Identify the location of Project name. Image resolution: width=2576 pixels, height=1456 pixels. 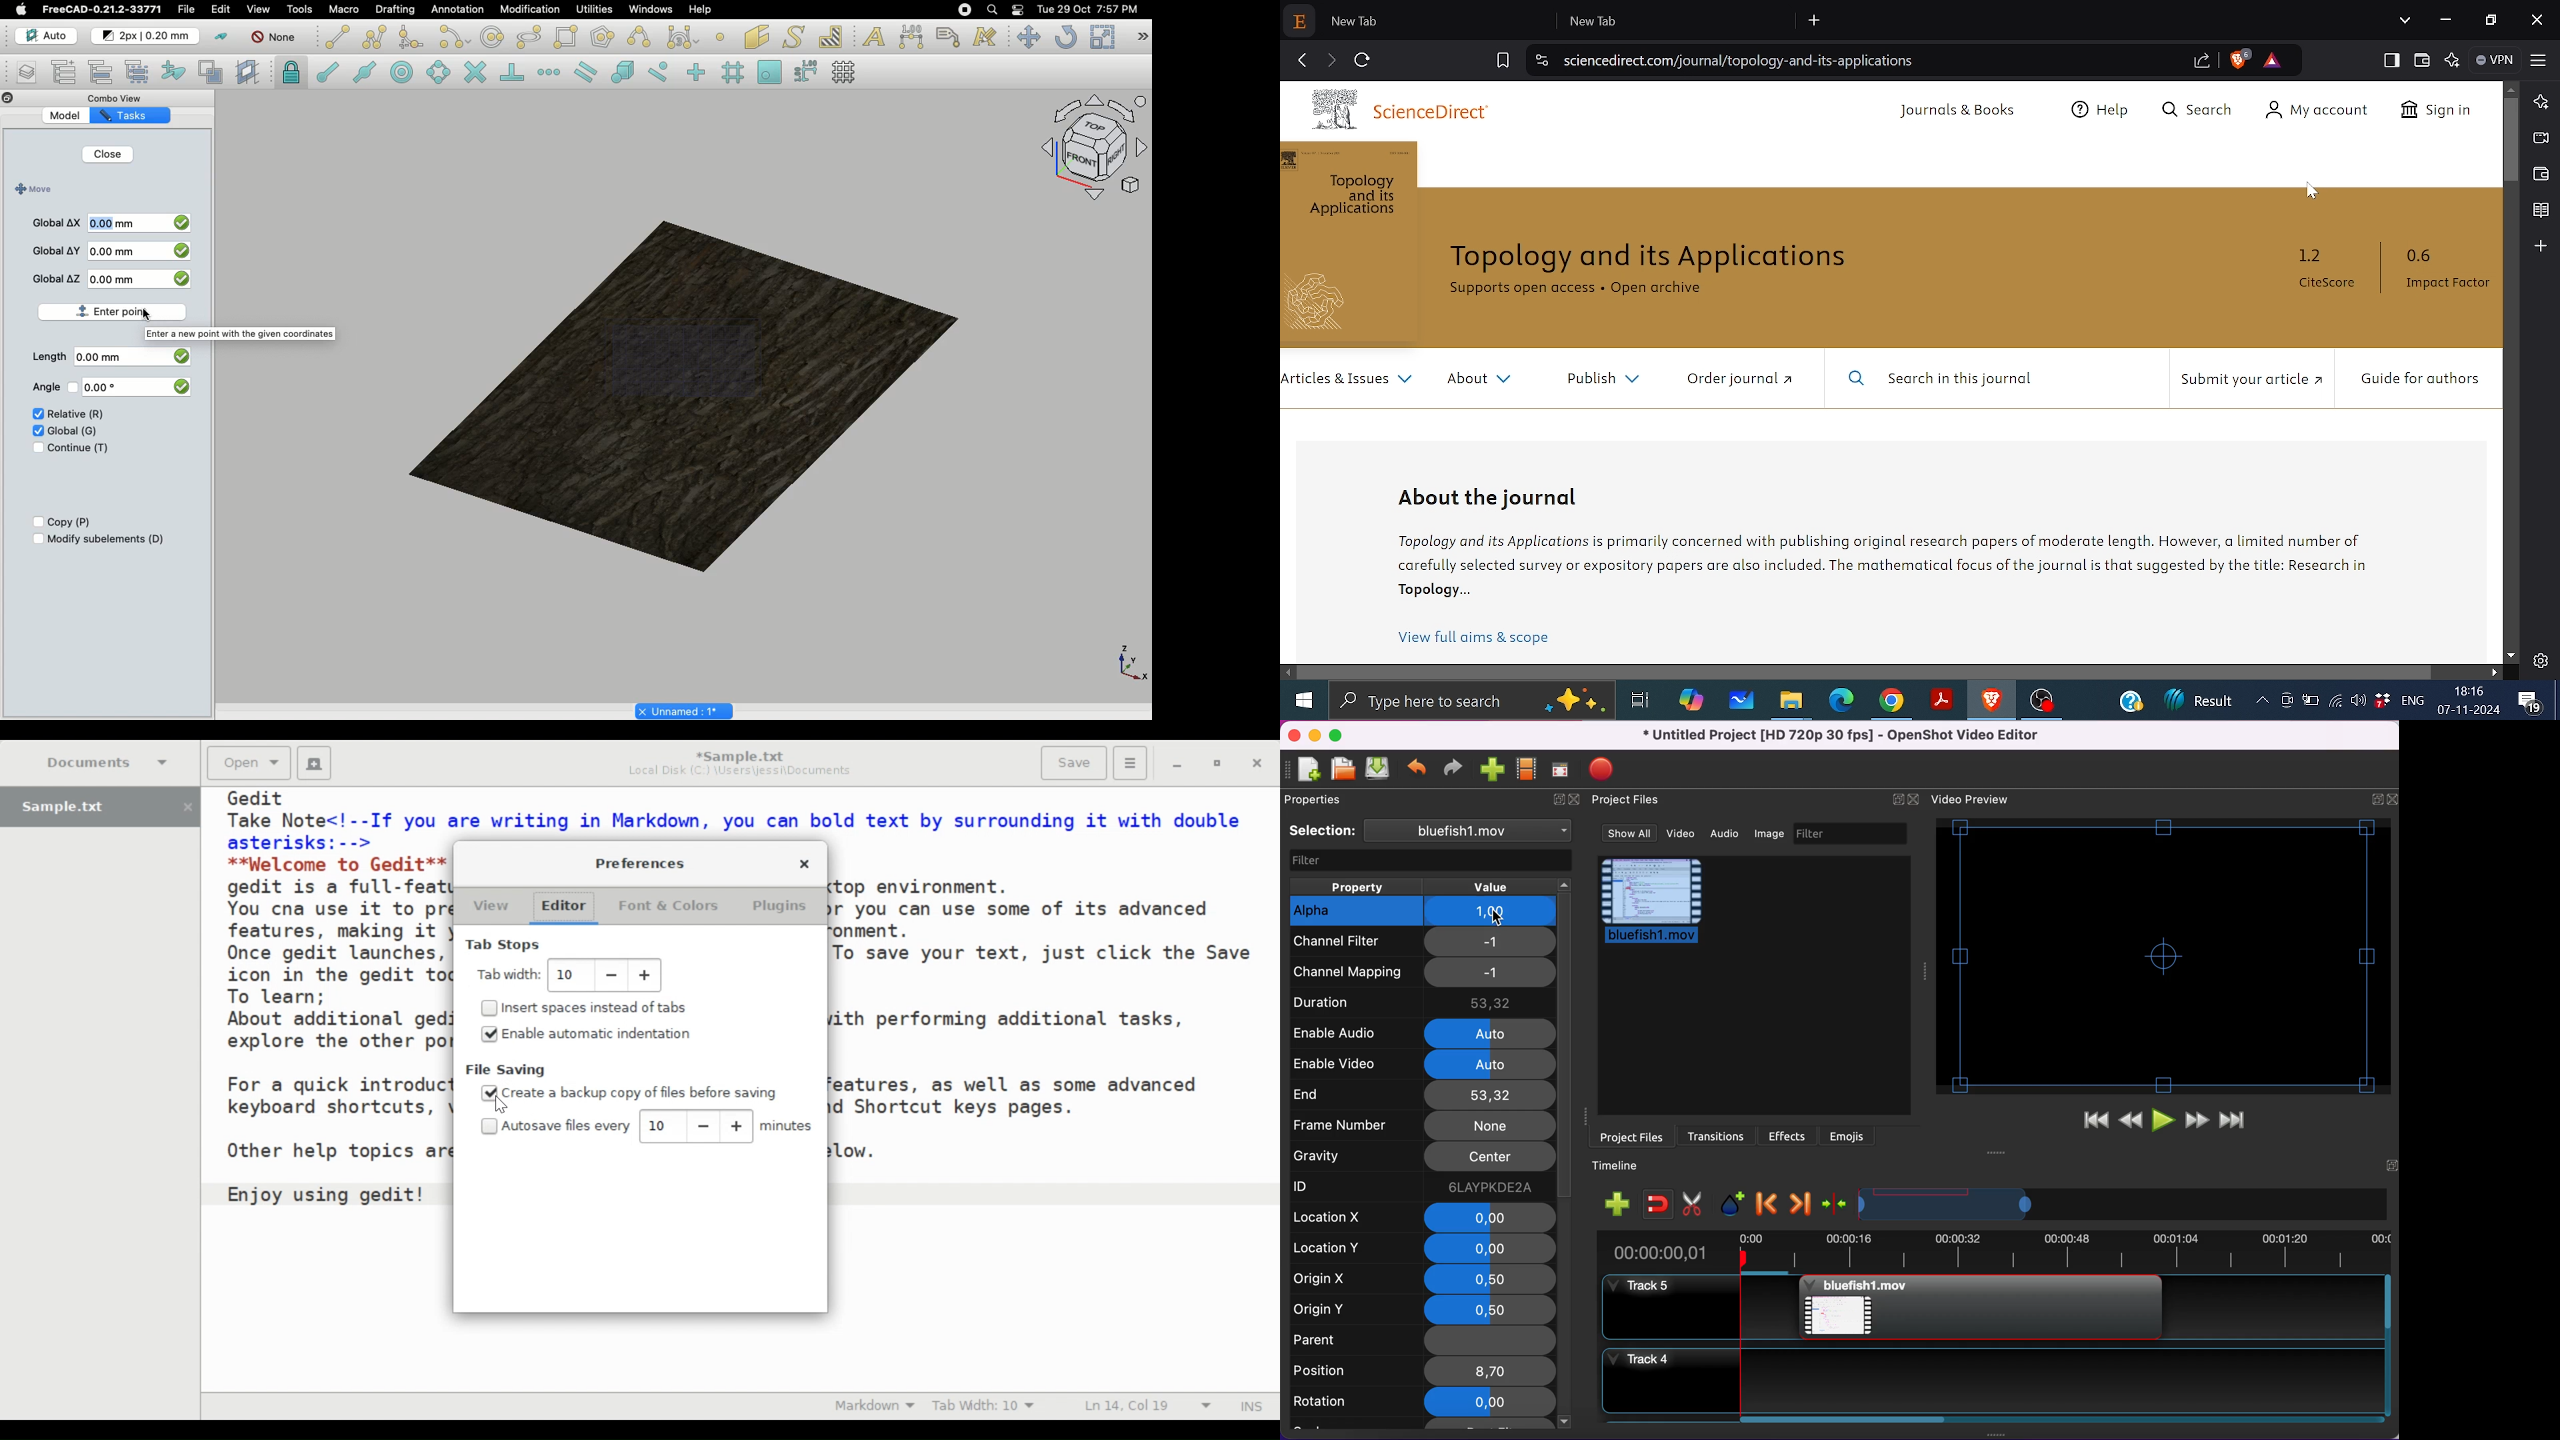
(686, 710).